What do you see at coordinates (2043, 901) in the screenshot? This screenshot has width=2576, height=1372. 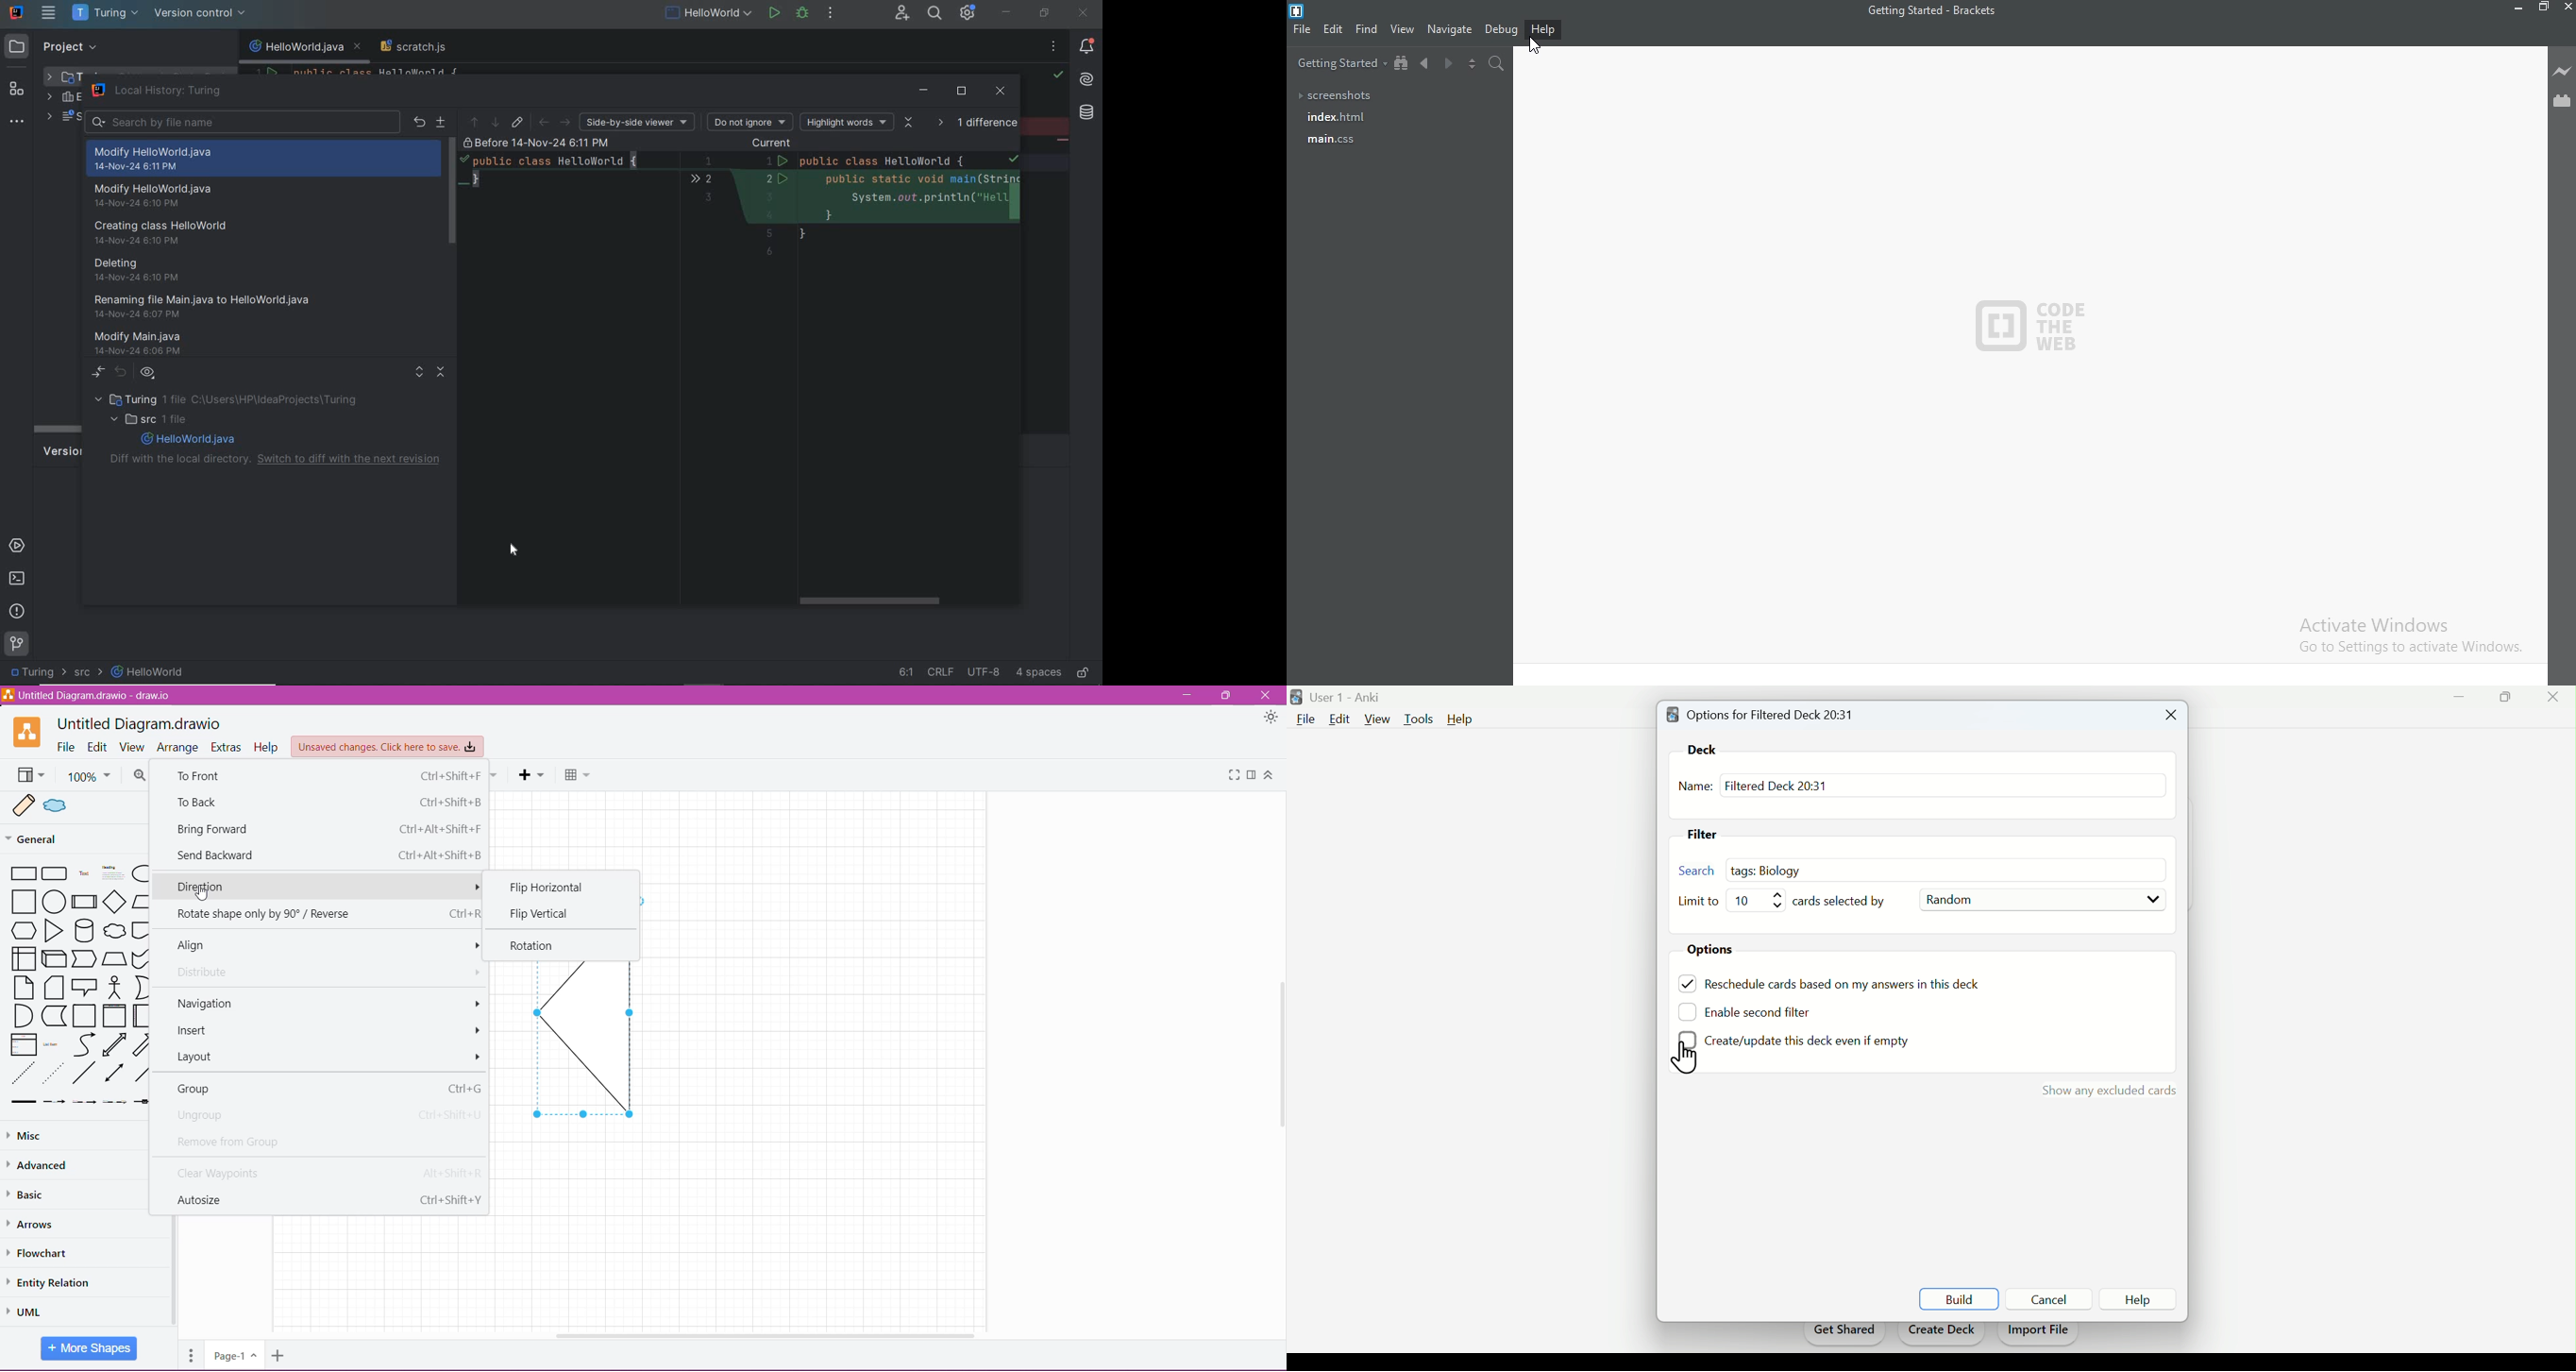 I see `Random` at bounding box center [2043, 901].